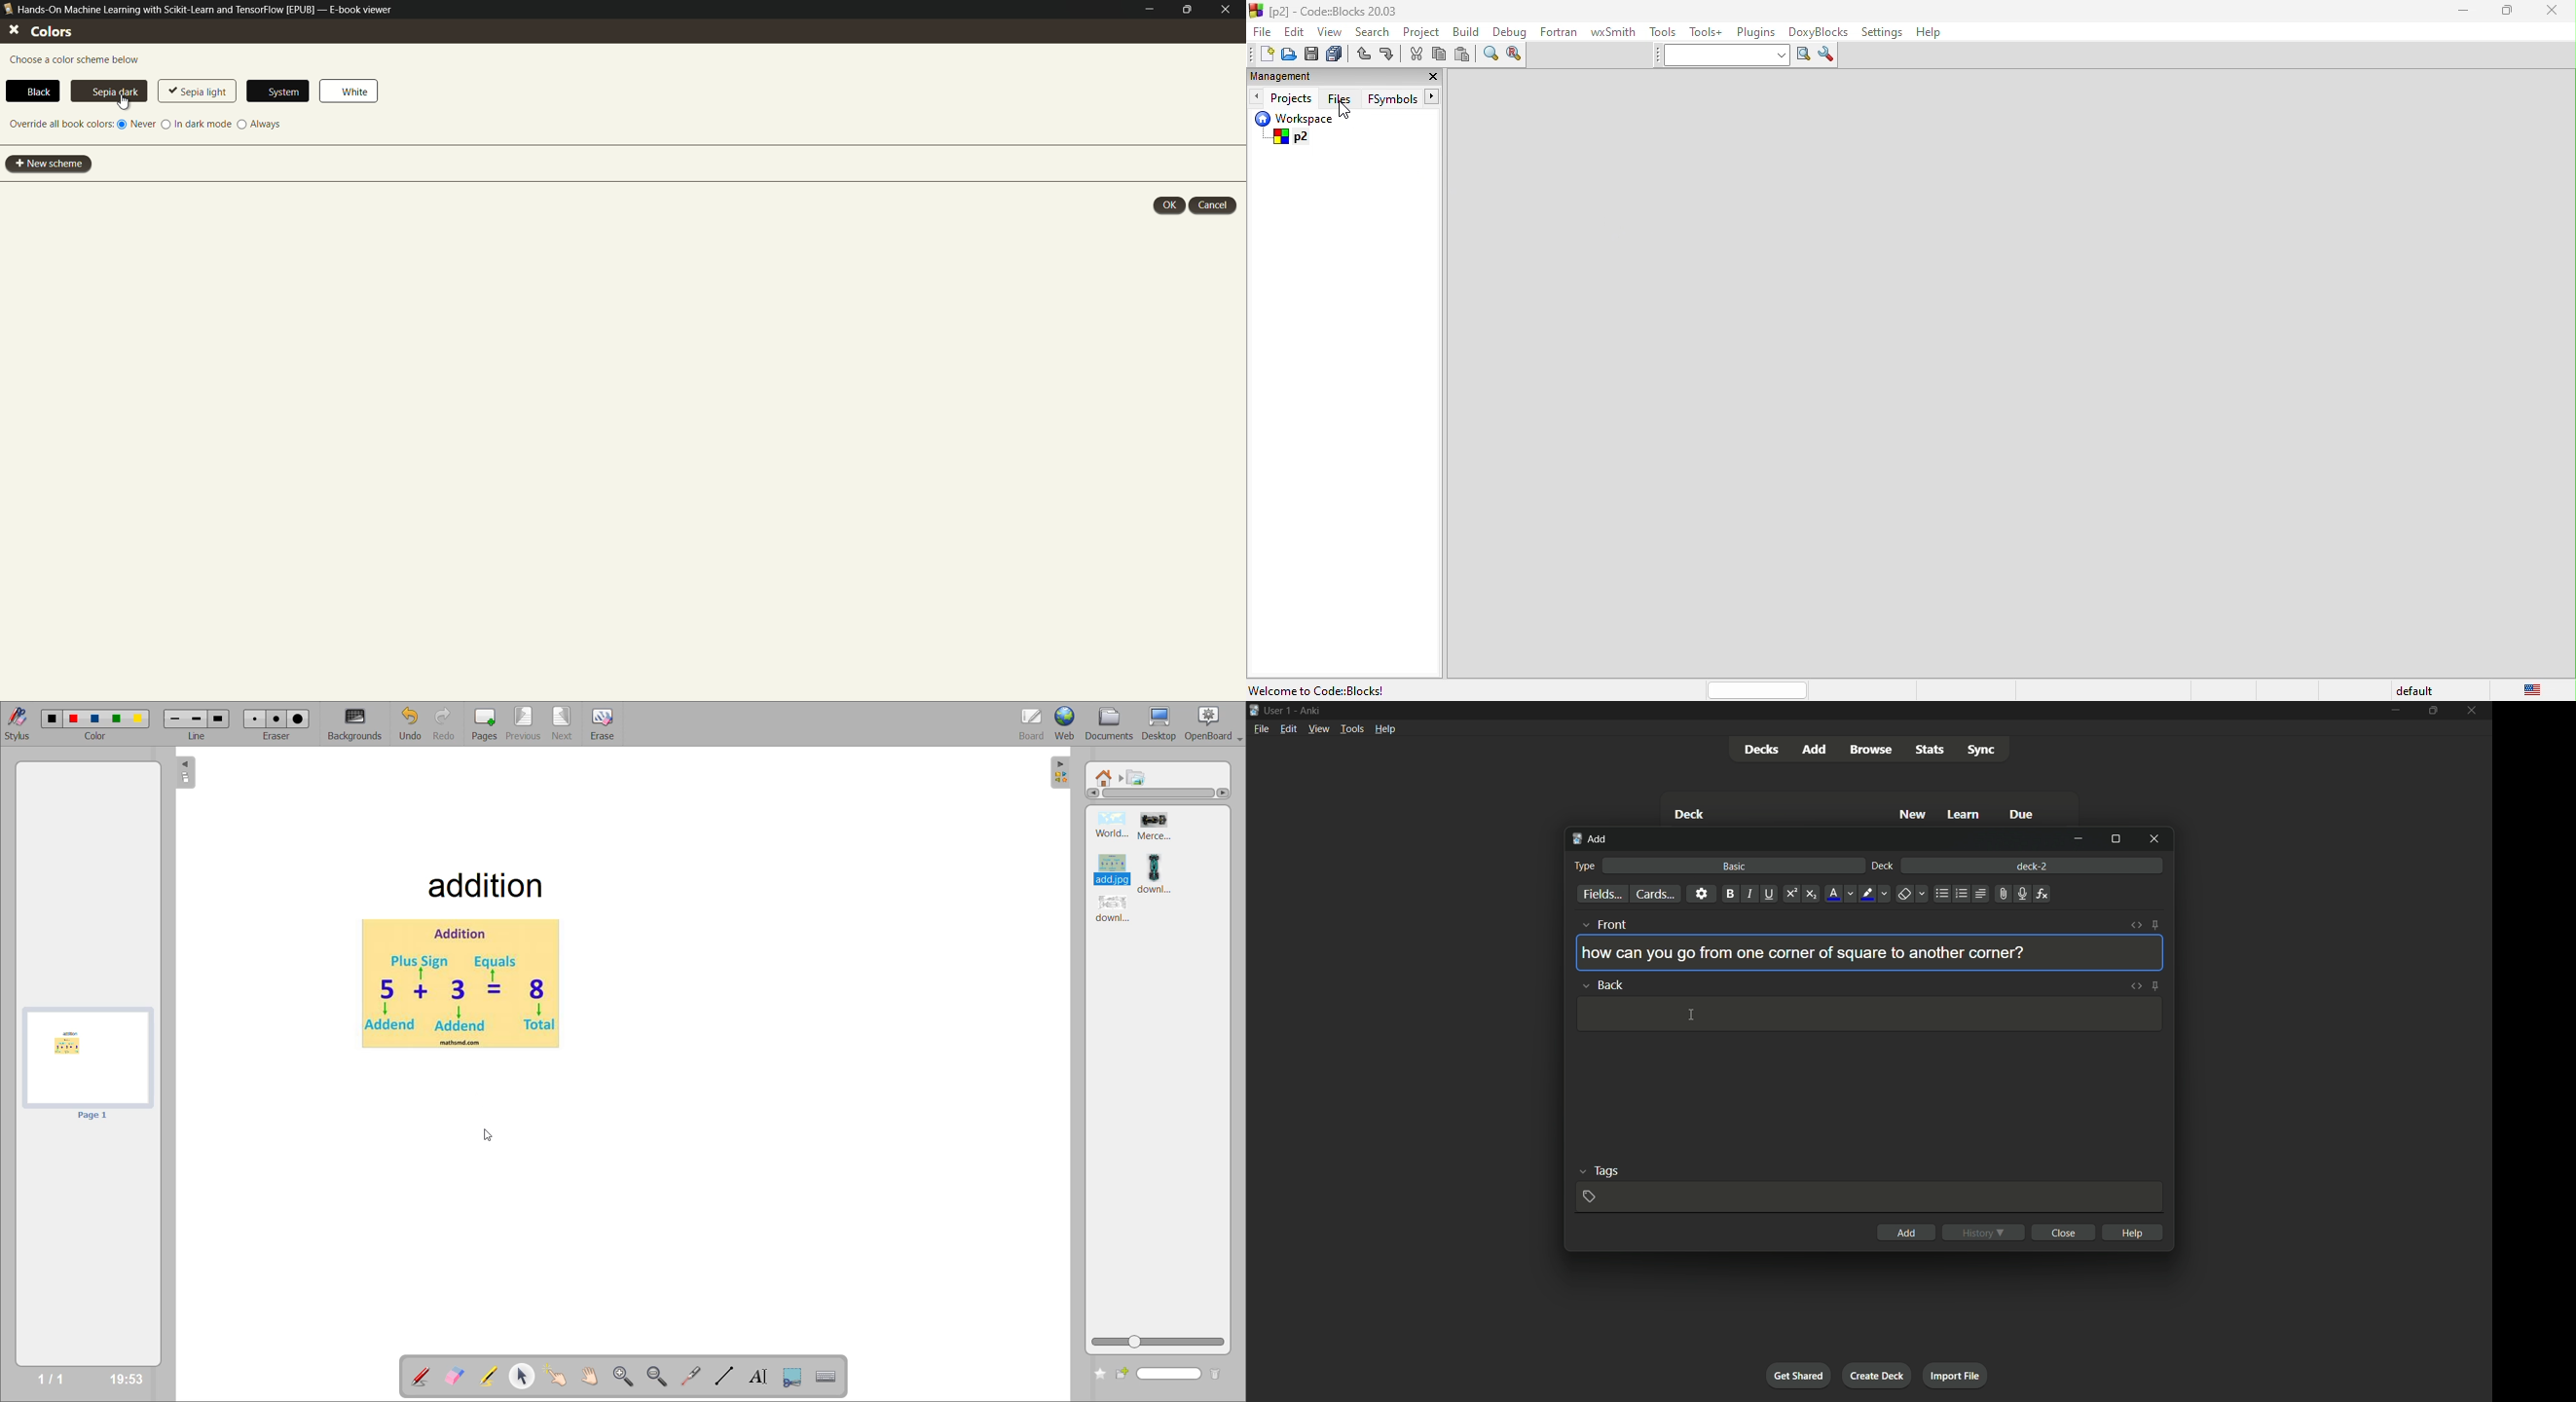 The image size is (2576, 1428). Describe the element at coordinates (1656, 894) in the screenshot. I see `cards` at that location.